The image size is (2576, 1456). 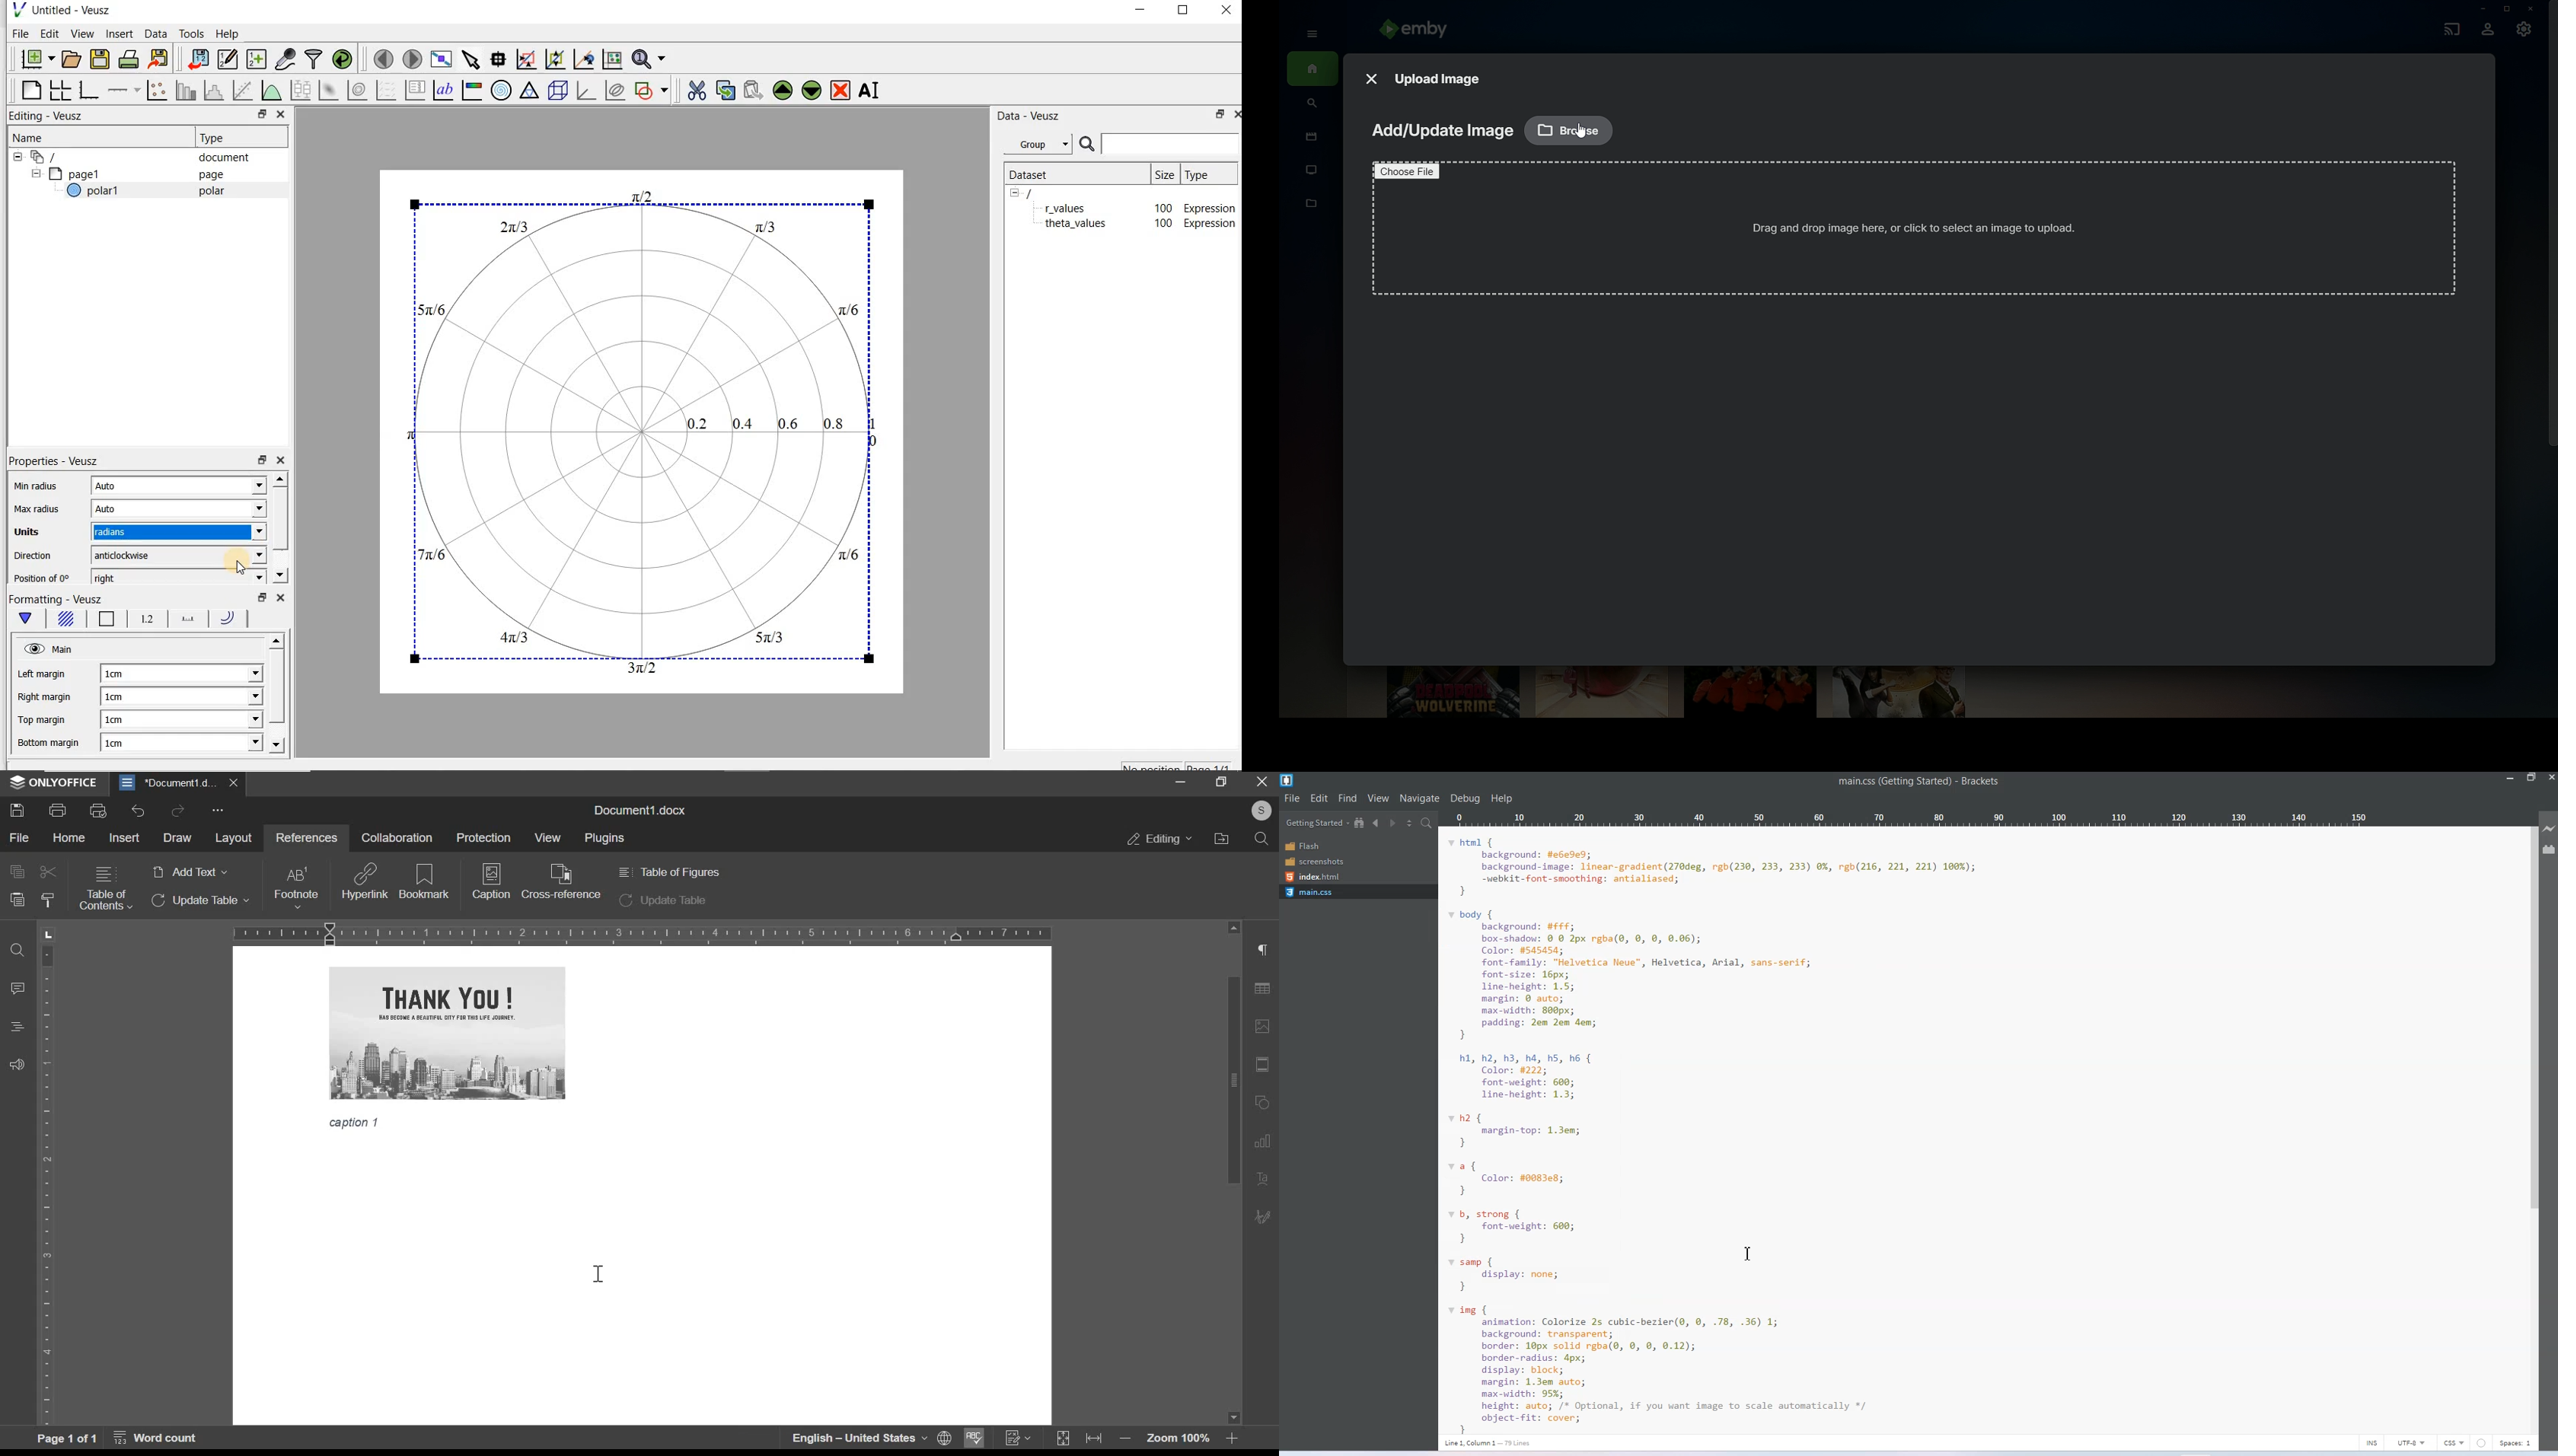 I want to click on Border, so click(x=109, y=619).